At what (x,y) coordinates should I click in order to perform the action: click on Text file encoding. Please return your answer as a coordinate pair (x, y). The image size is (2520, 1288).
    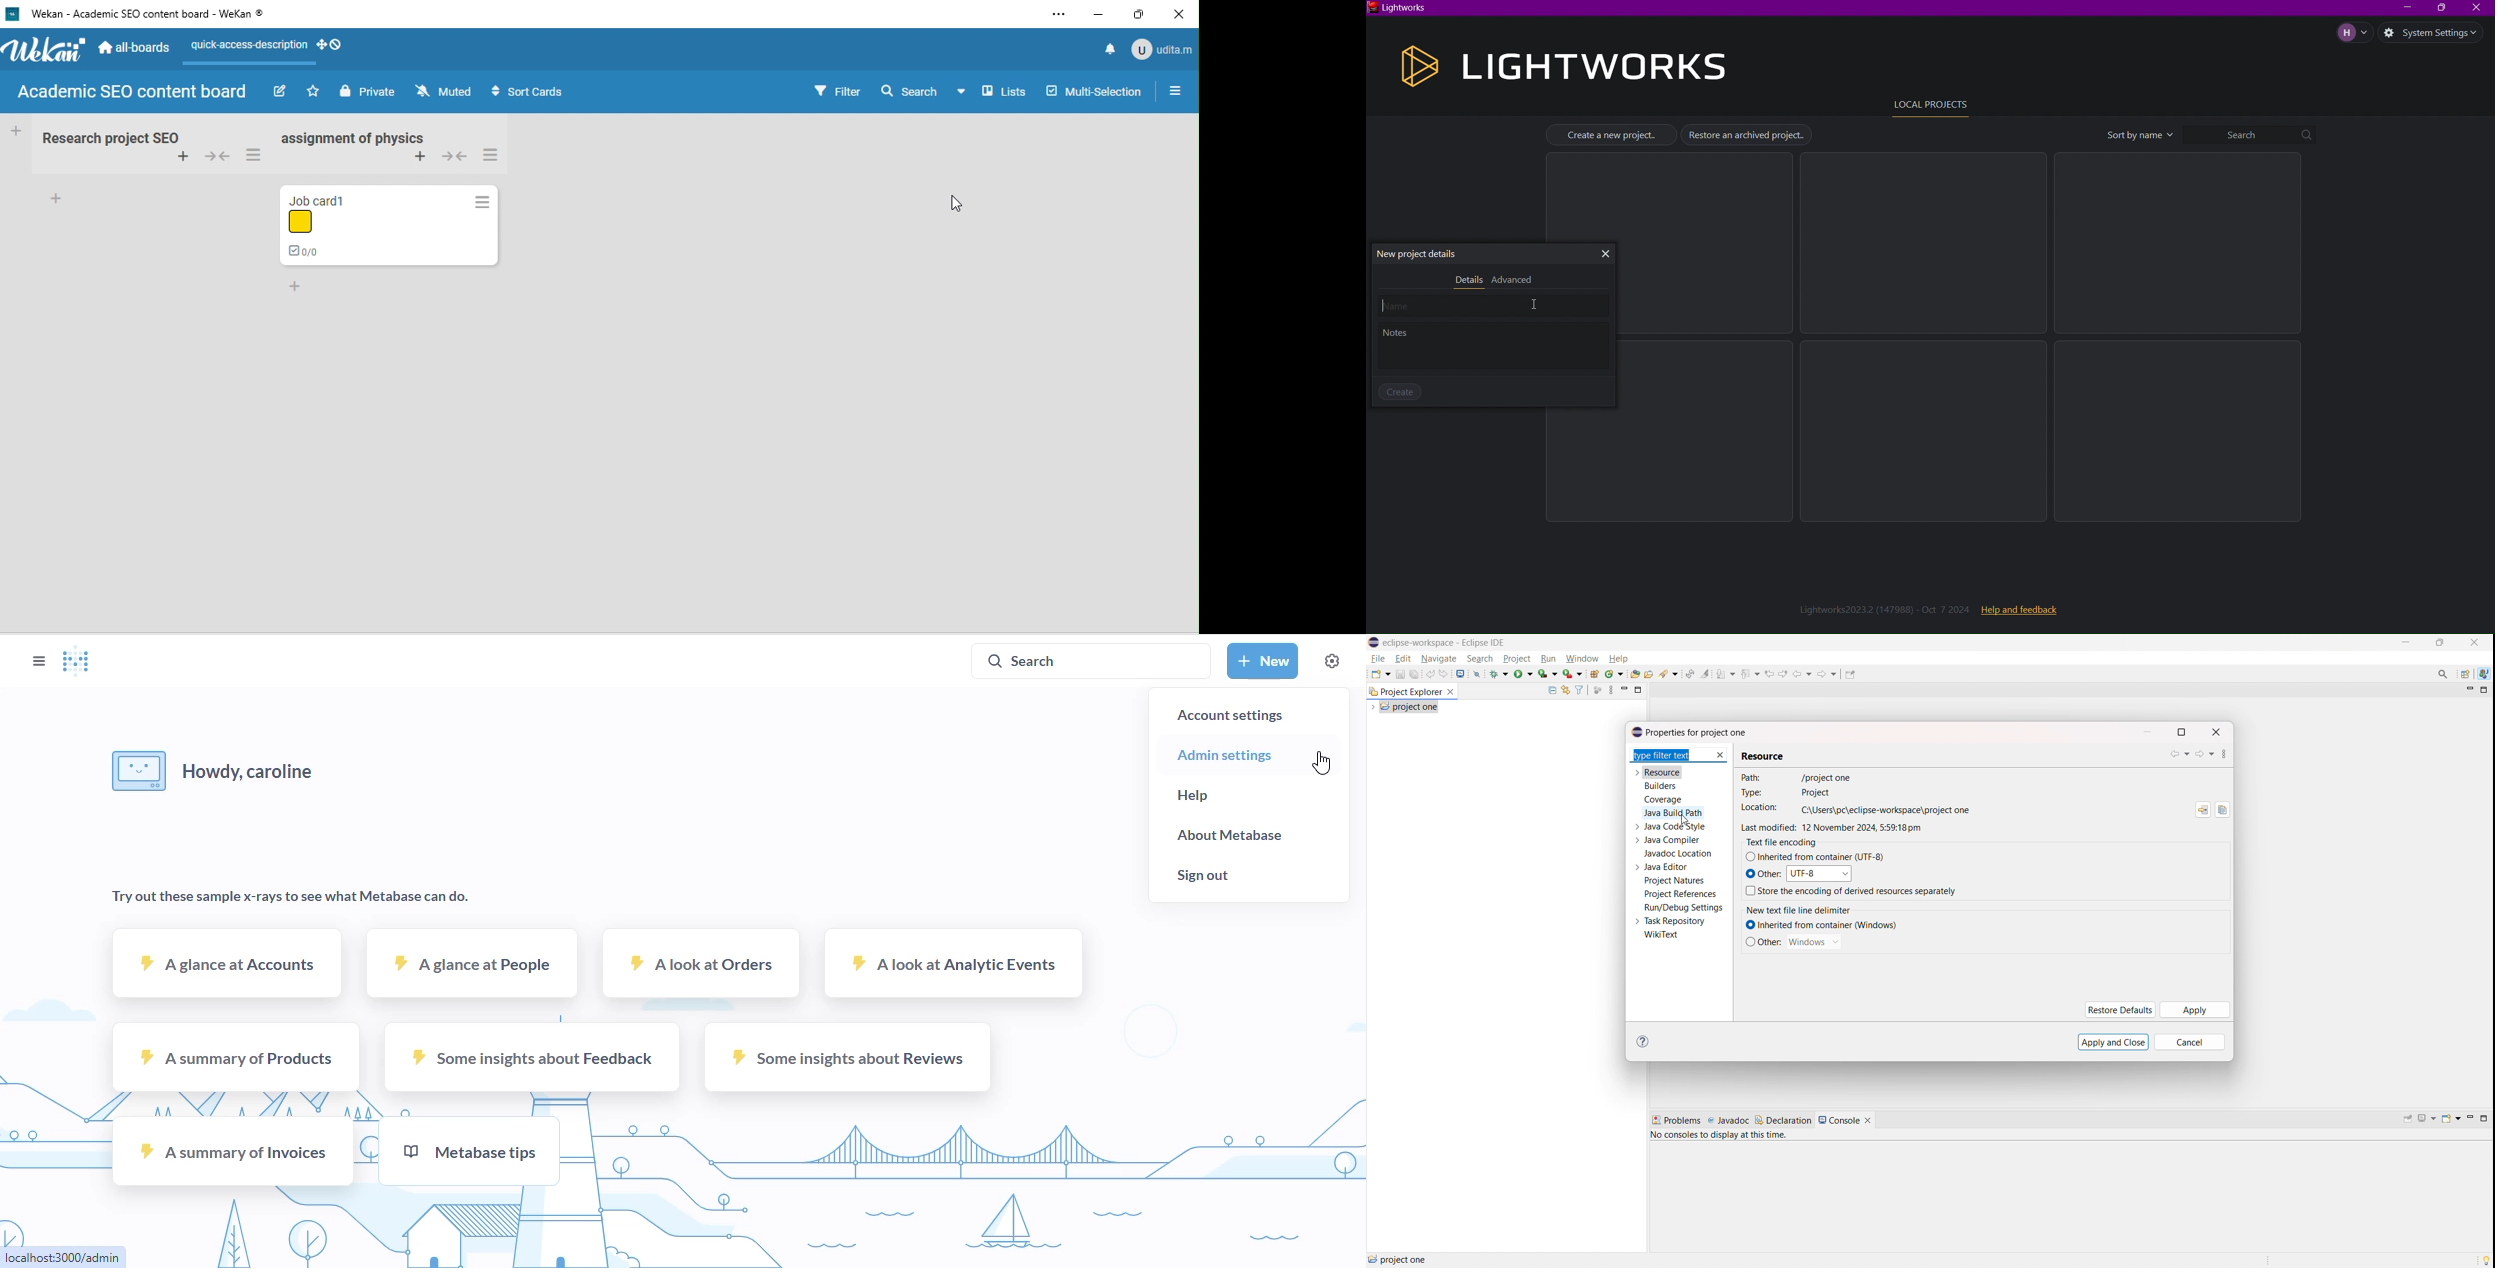
    Looking at the image, I should click on (1779, 843).